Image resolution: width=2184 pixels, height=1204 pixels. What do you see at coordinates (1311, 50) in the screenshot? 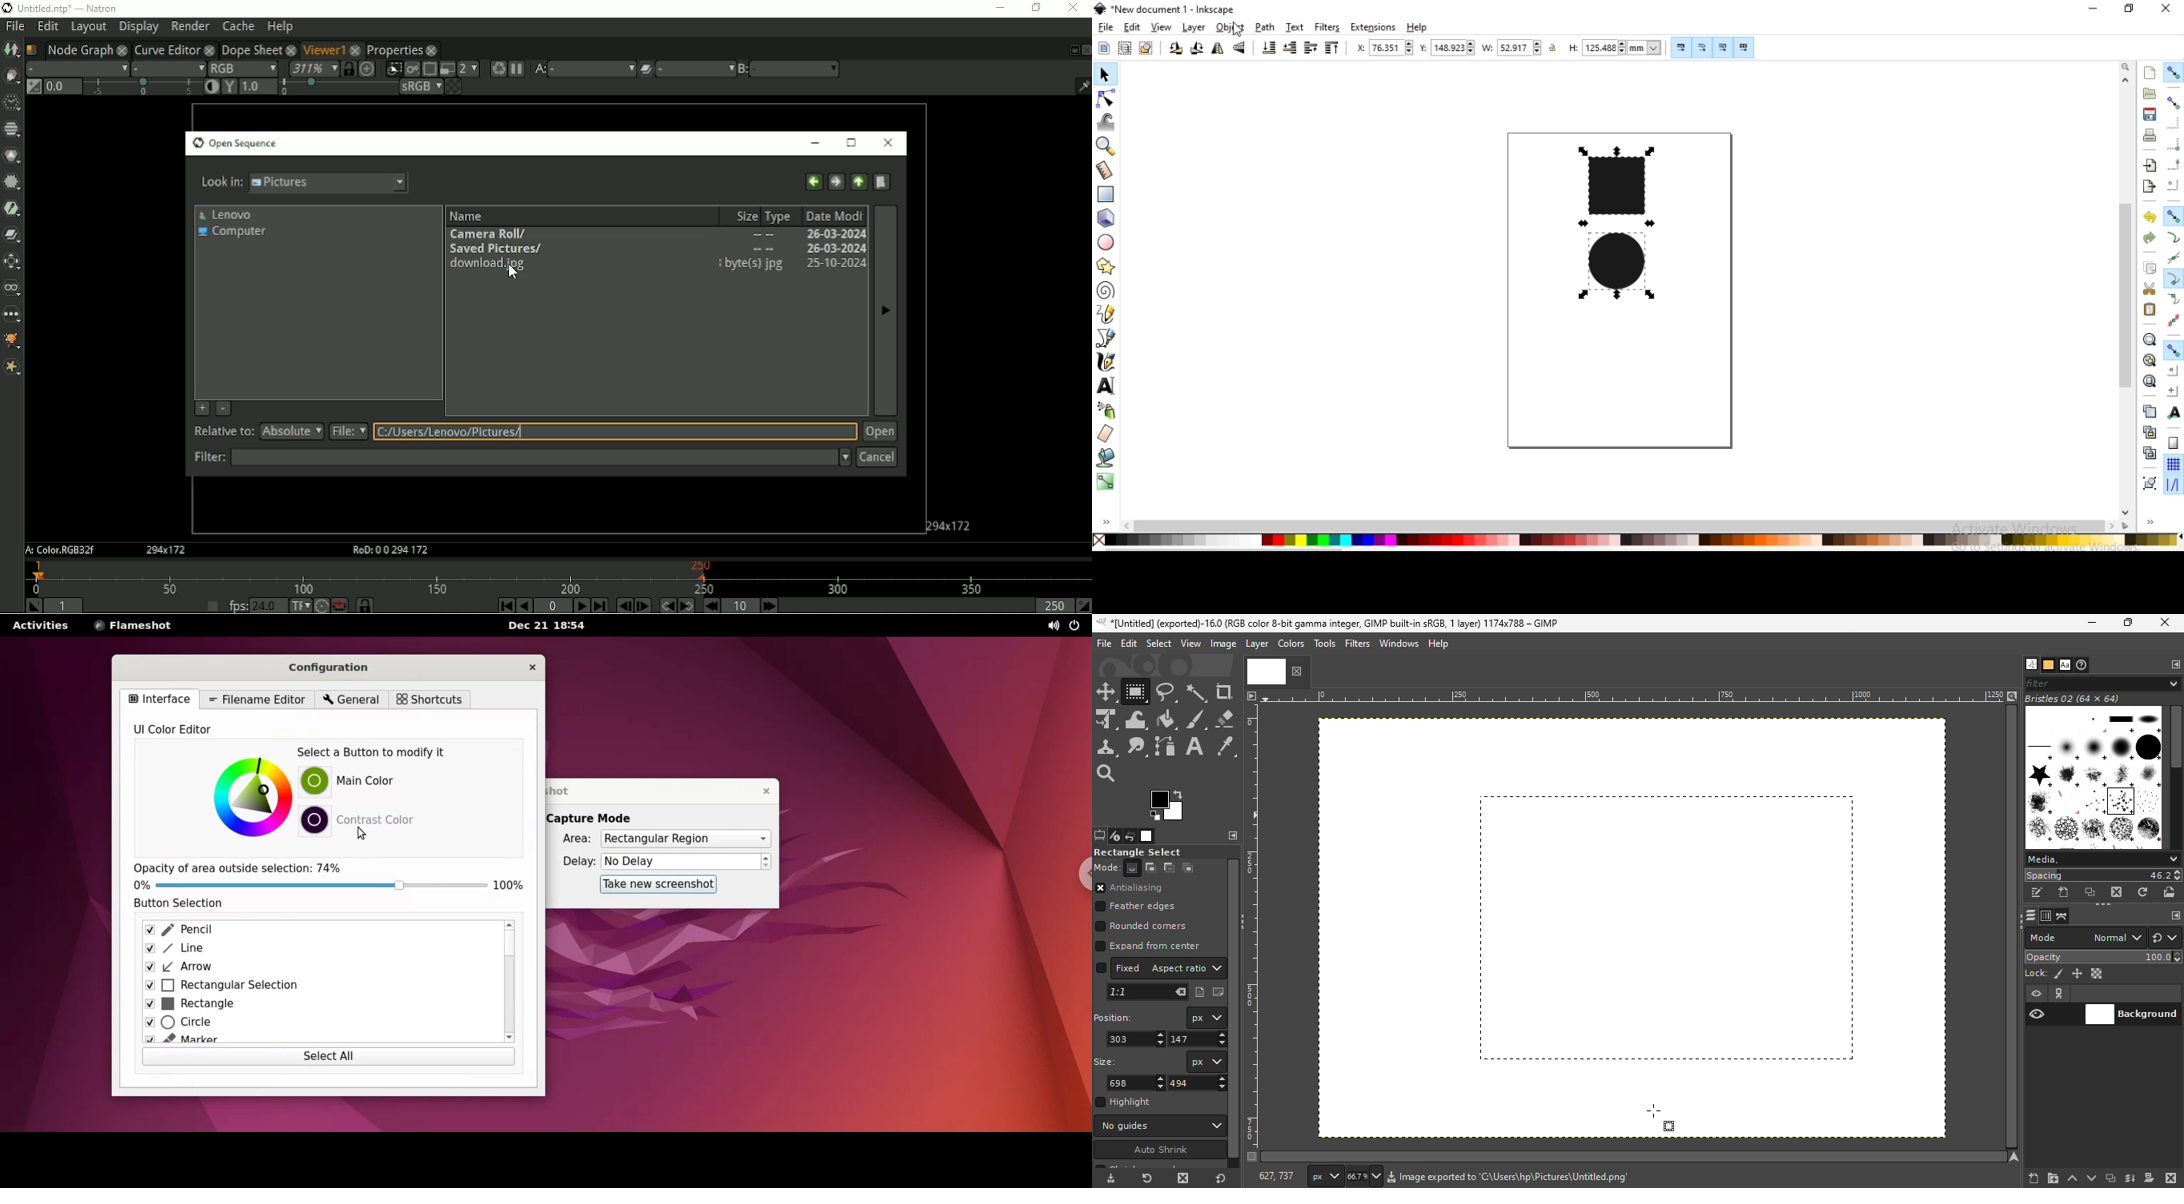
I see `raise selection by one step` at bounding box center [1311, 50].